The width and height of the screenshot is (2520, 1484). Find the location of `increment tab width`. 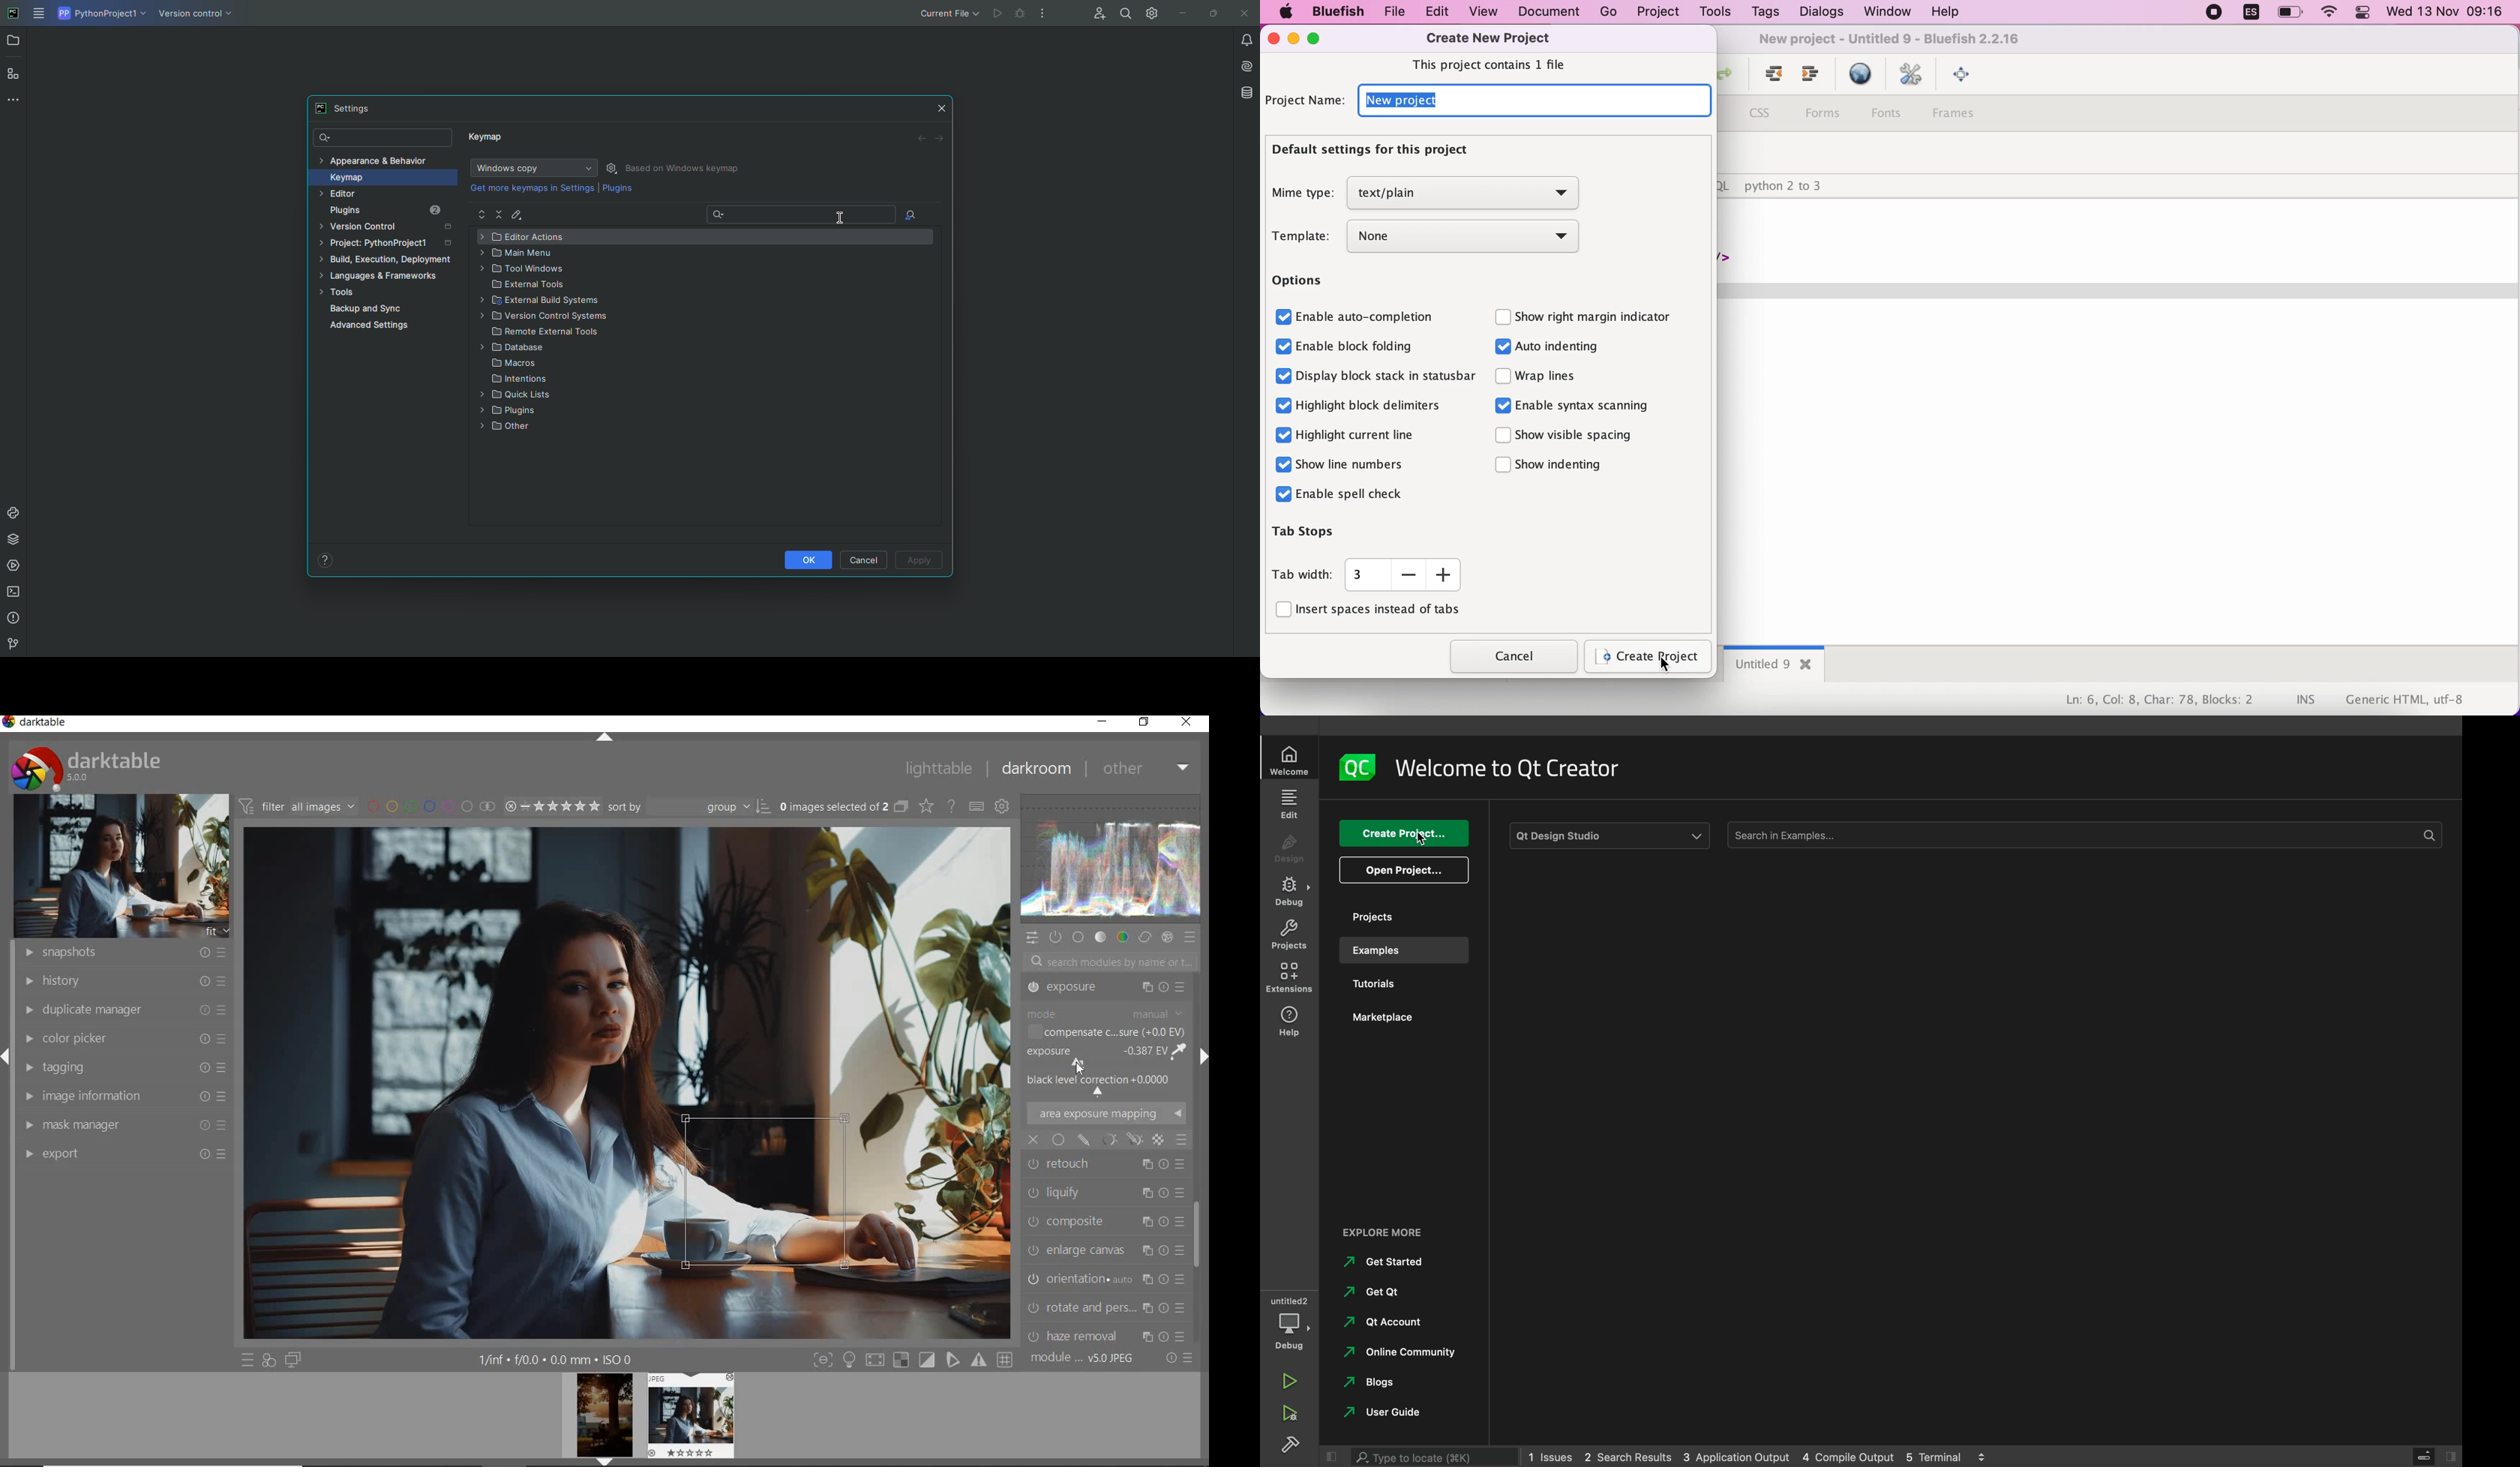

increment tab width is located at coordinates (1444, 574).